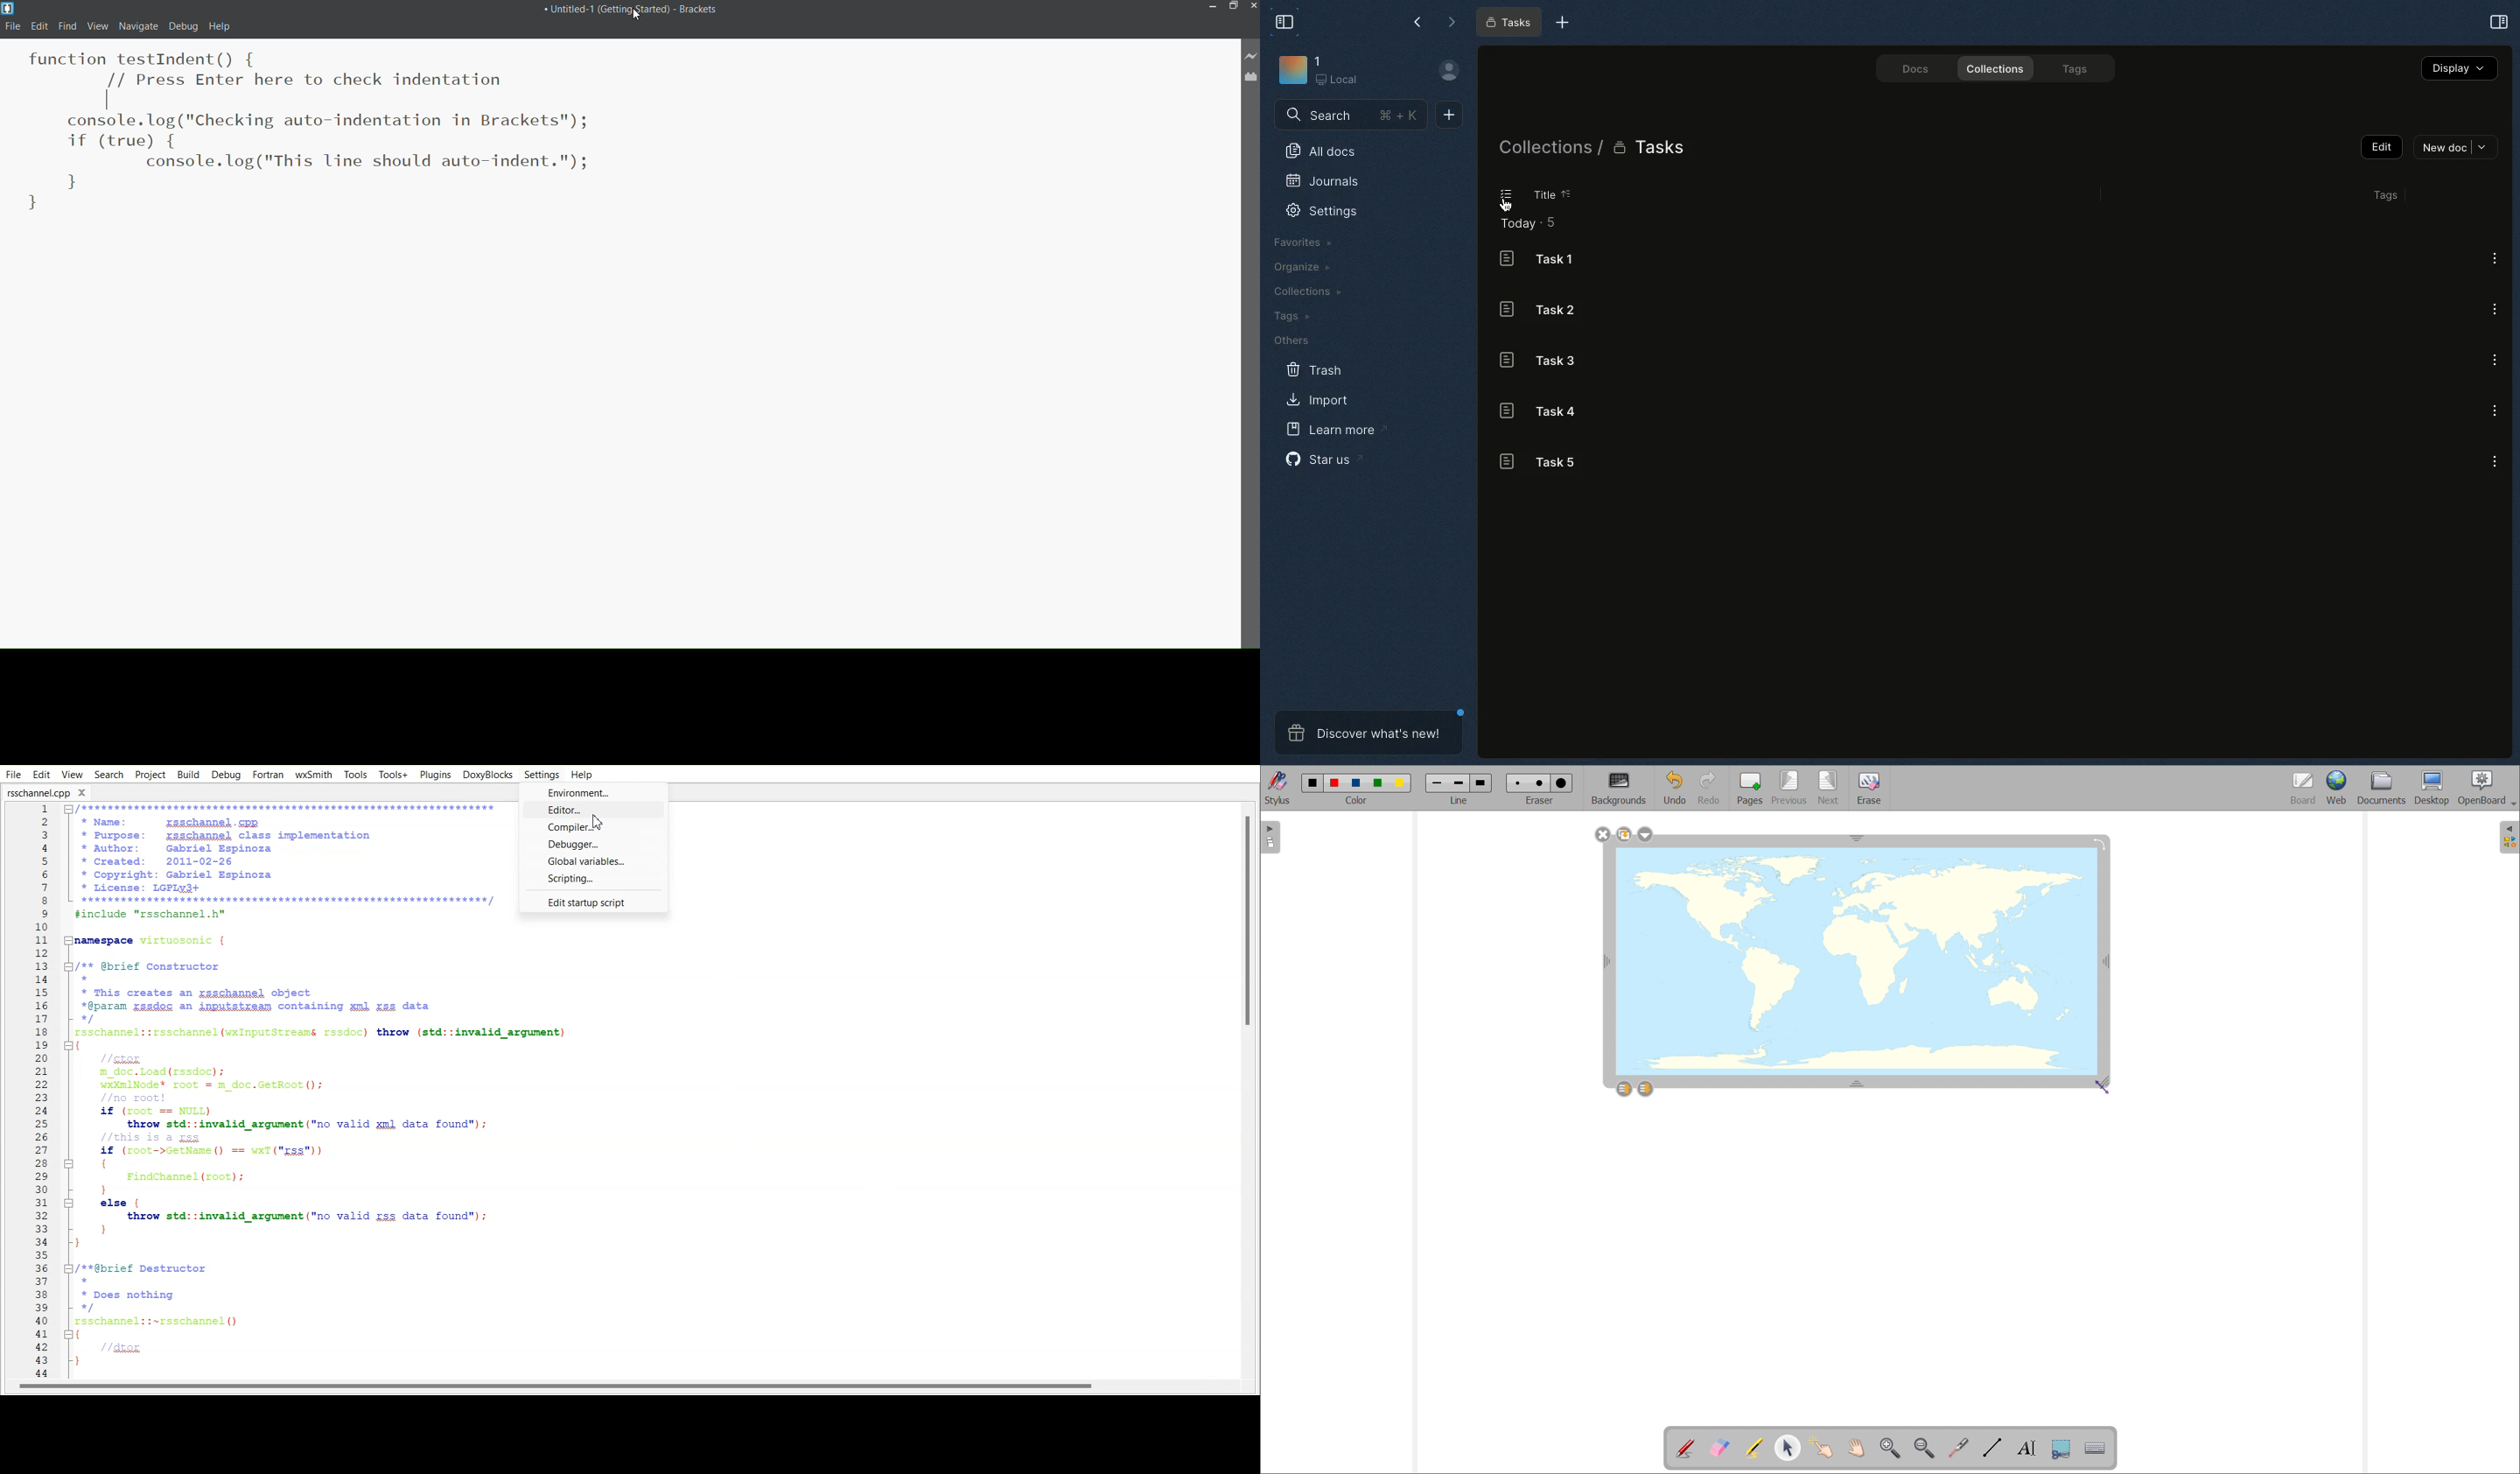 The image size is (2520, 1484). I want to click on Edit, so click(42, 774).